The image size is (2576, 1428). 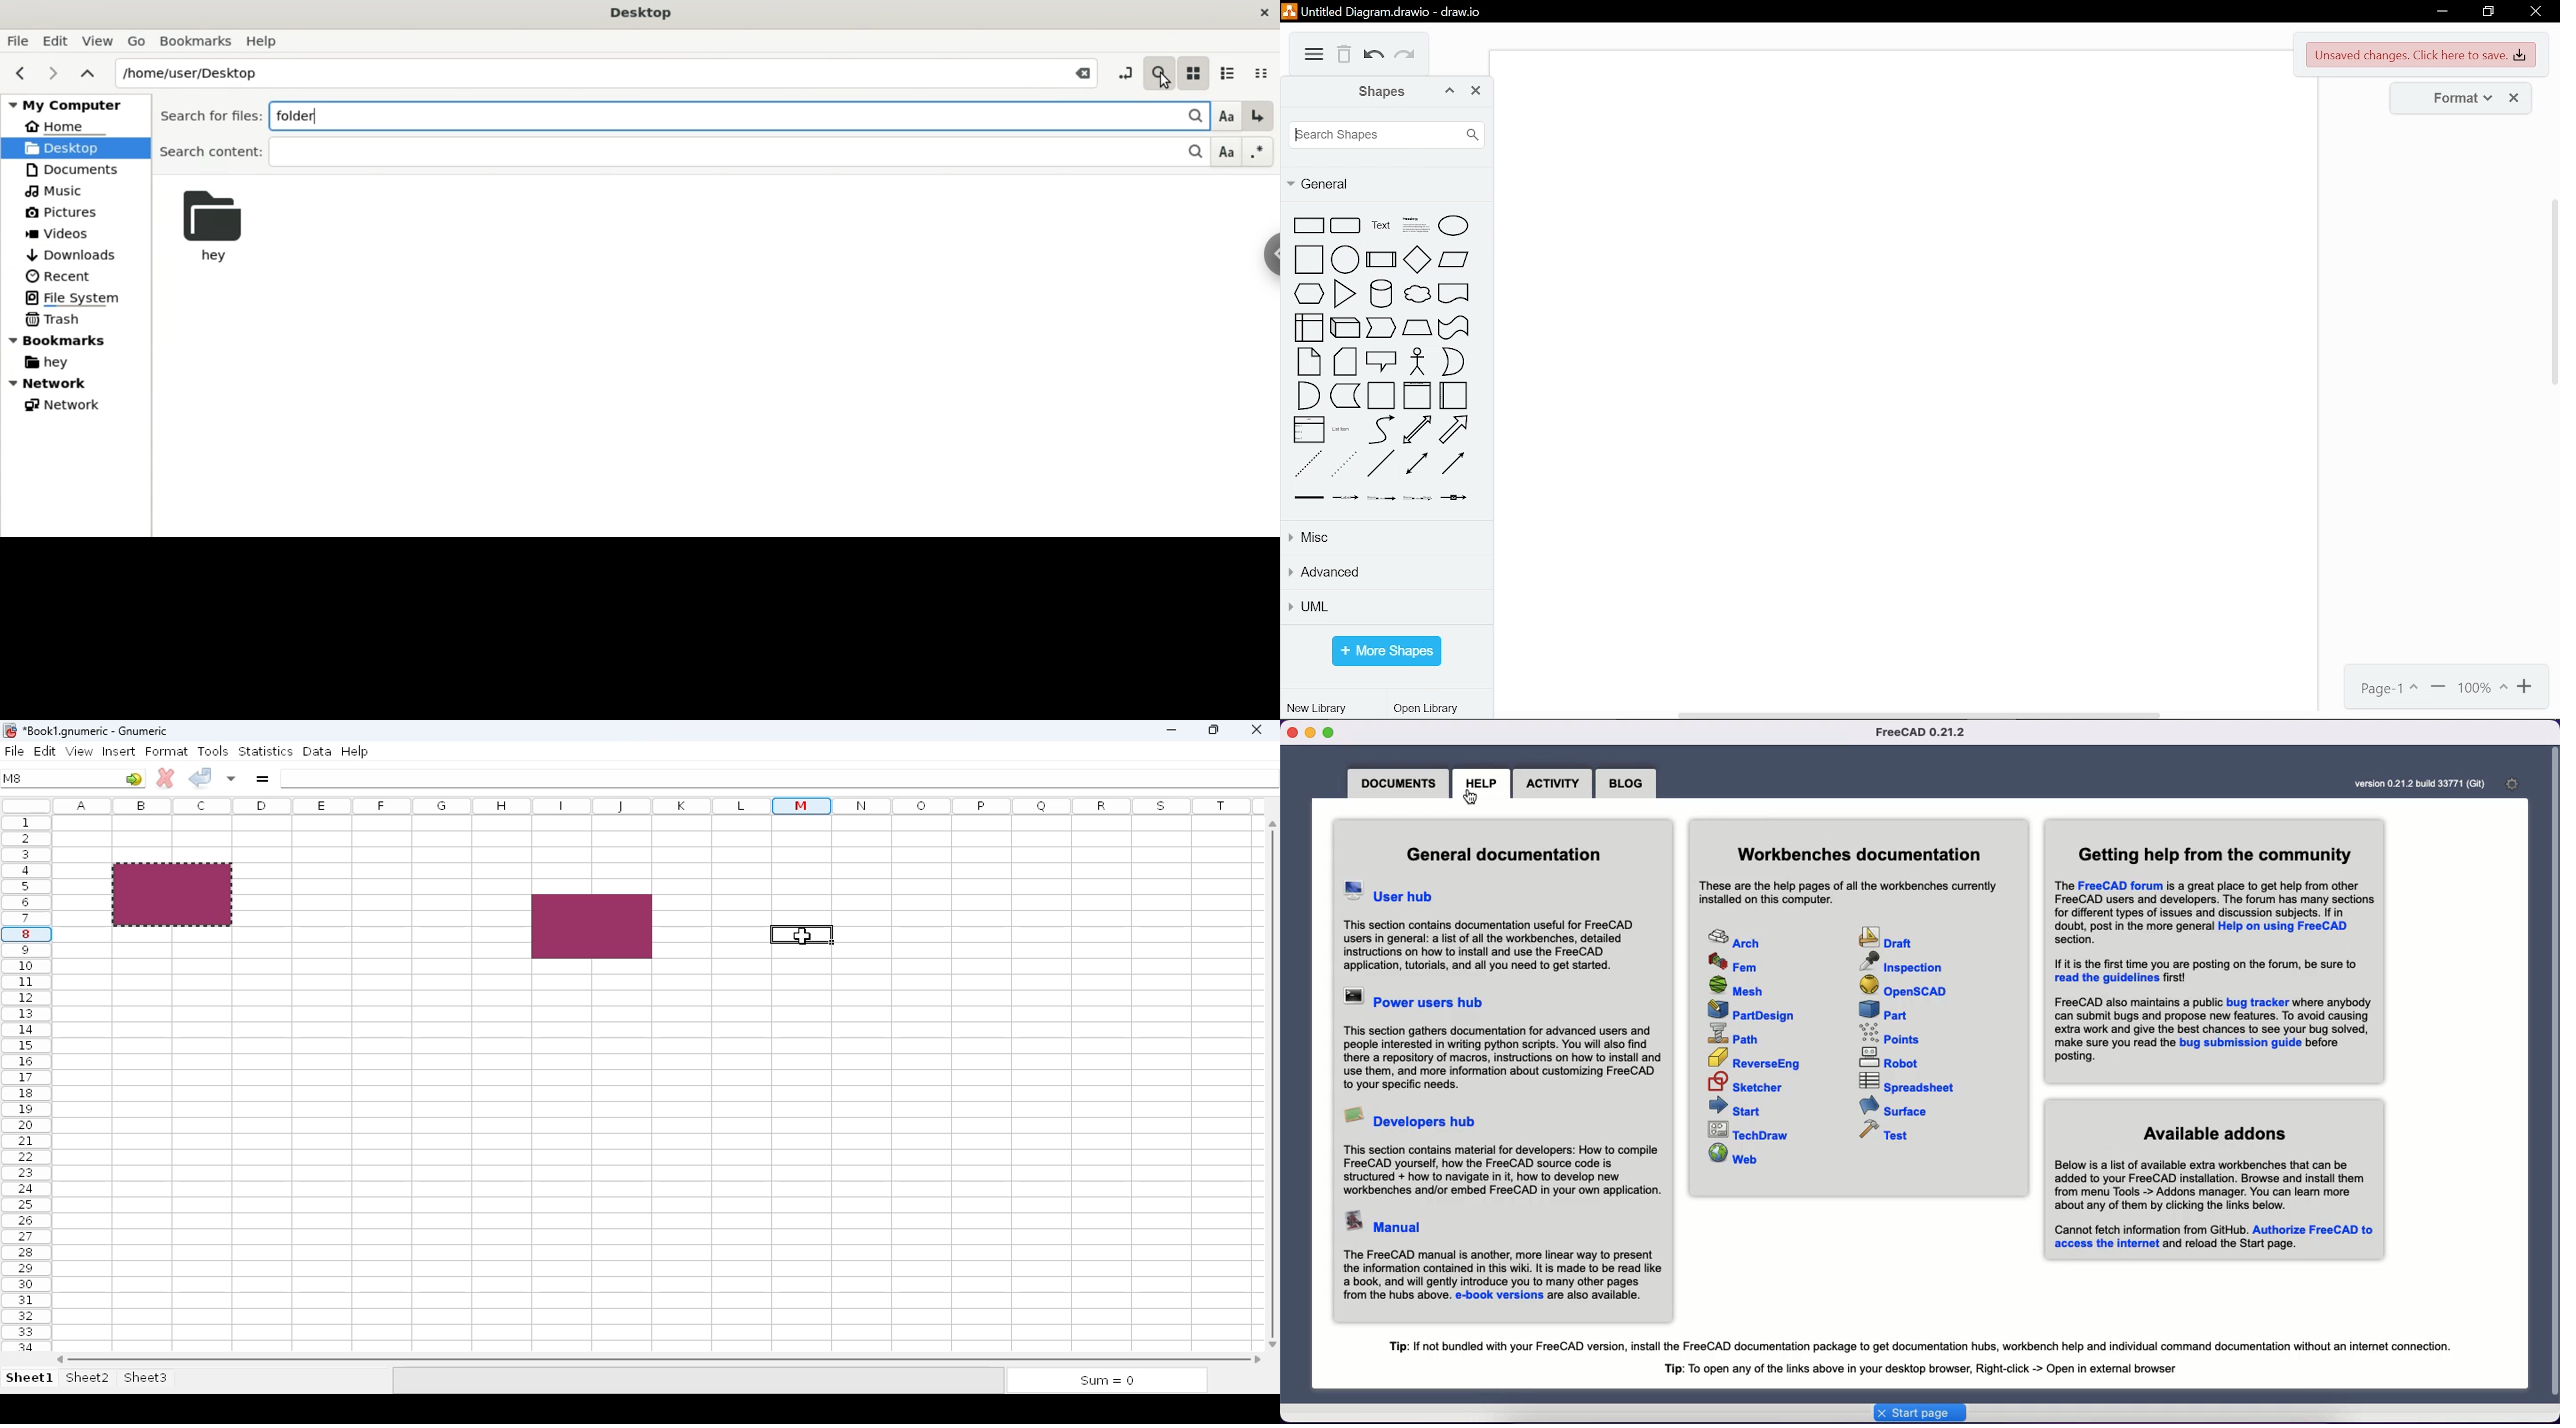 What do you see at coordinates (2423, 55) in the screenshot?
I see `unsaved changes. Click here to save changes` at bounding box center [2423, 55].